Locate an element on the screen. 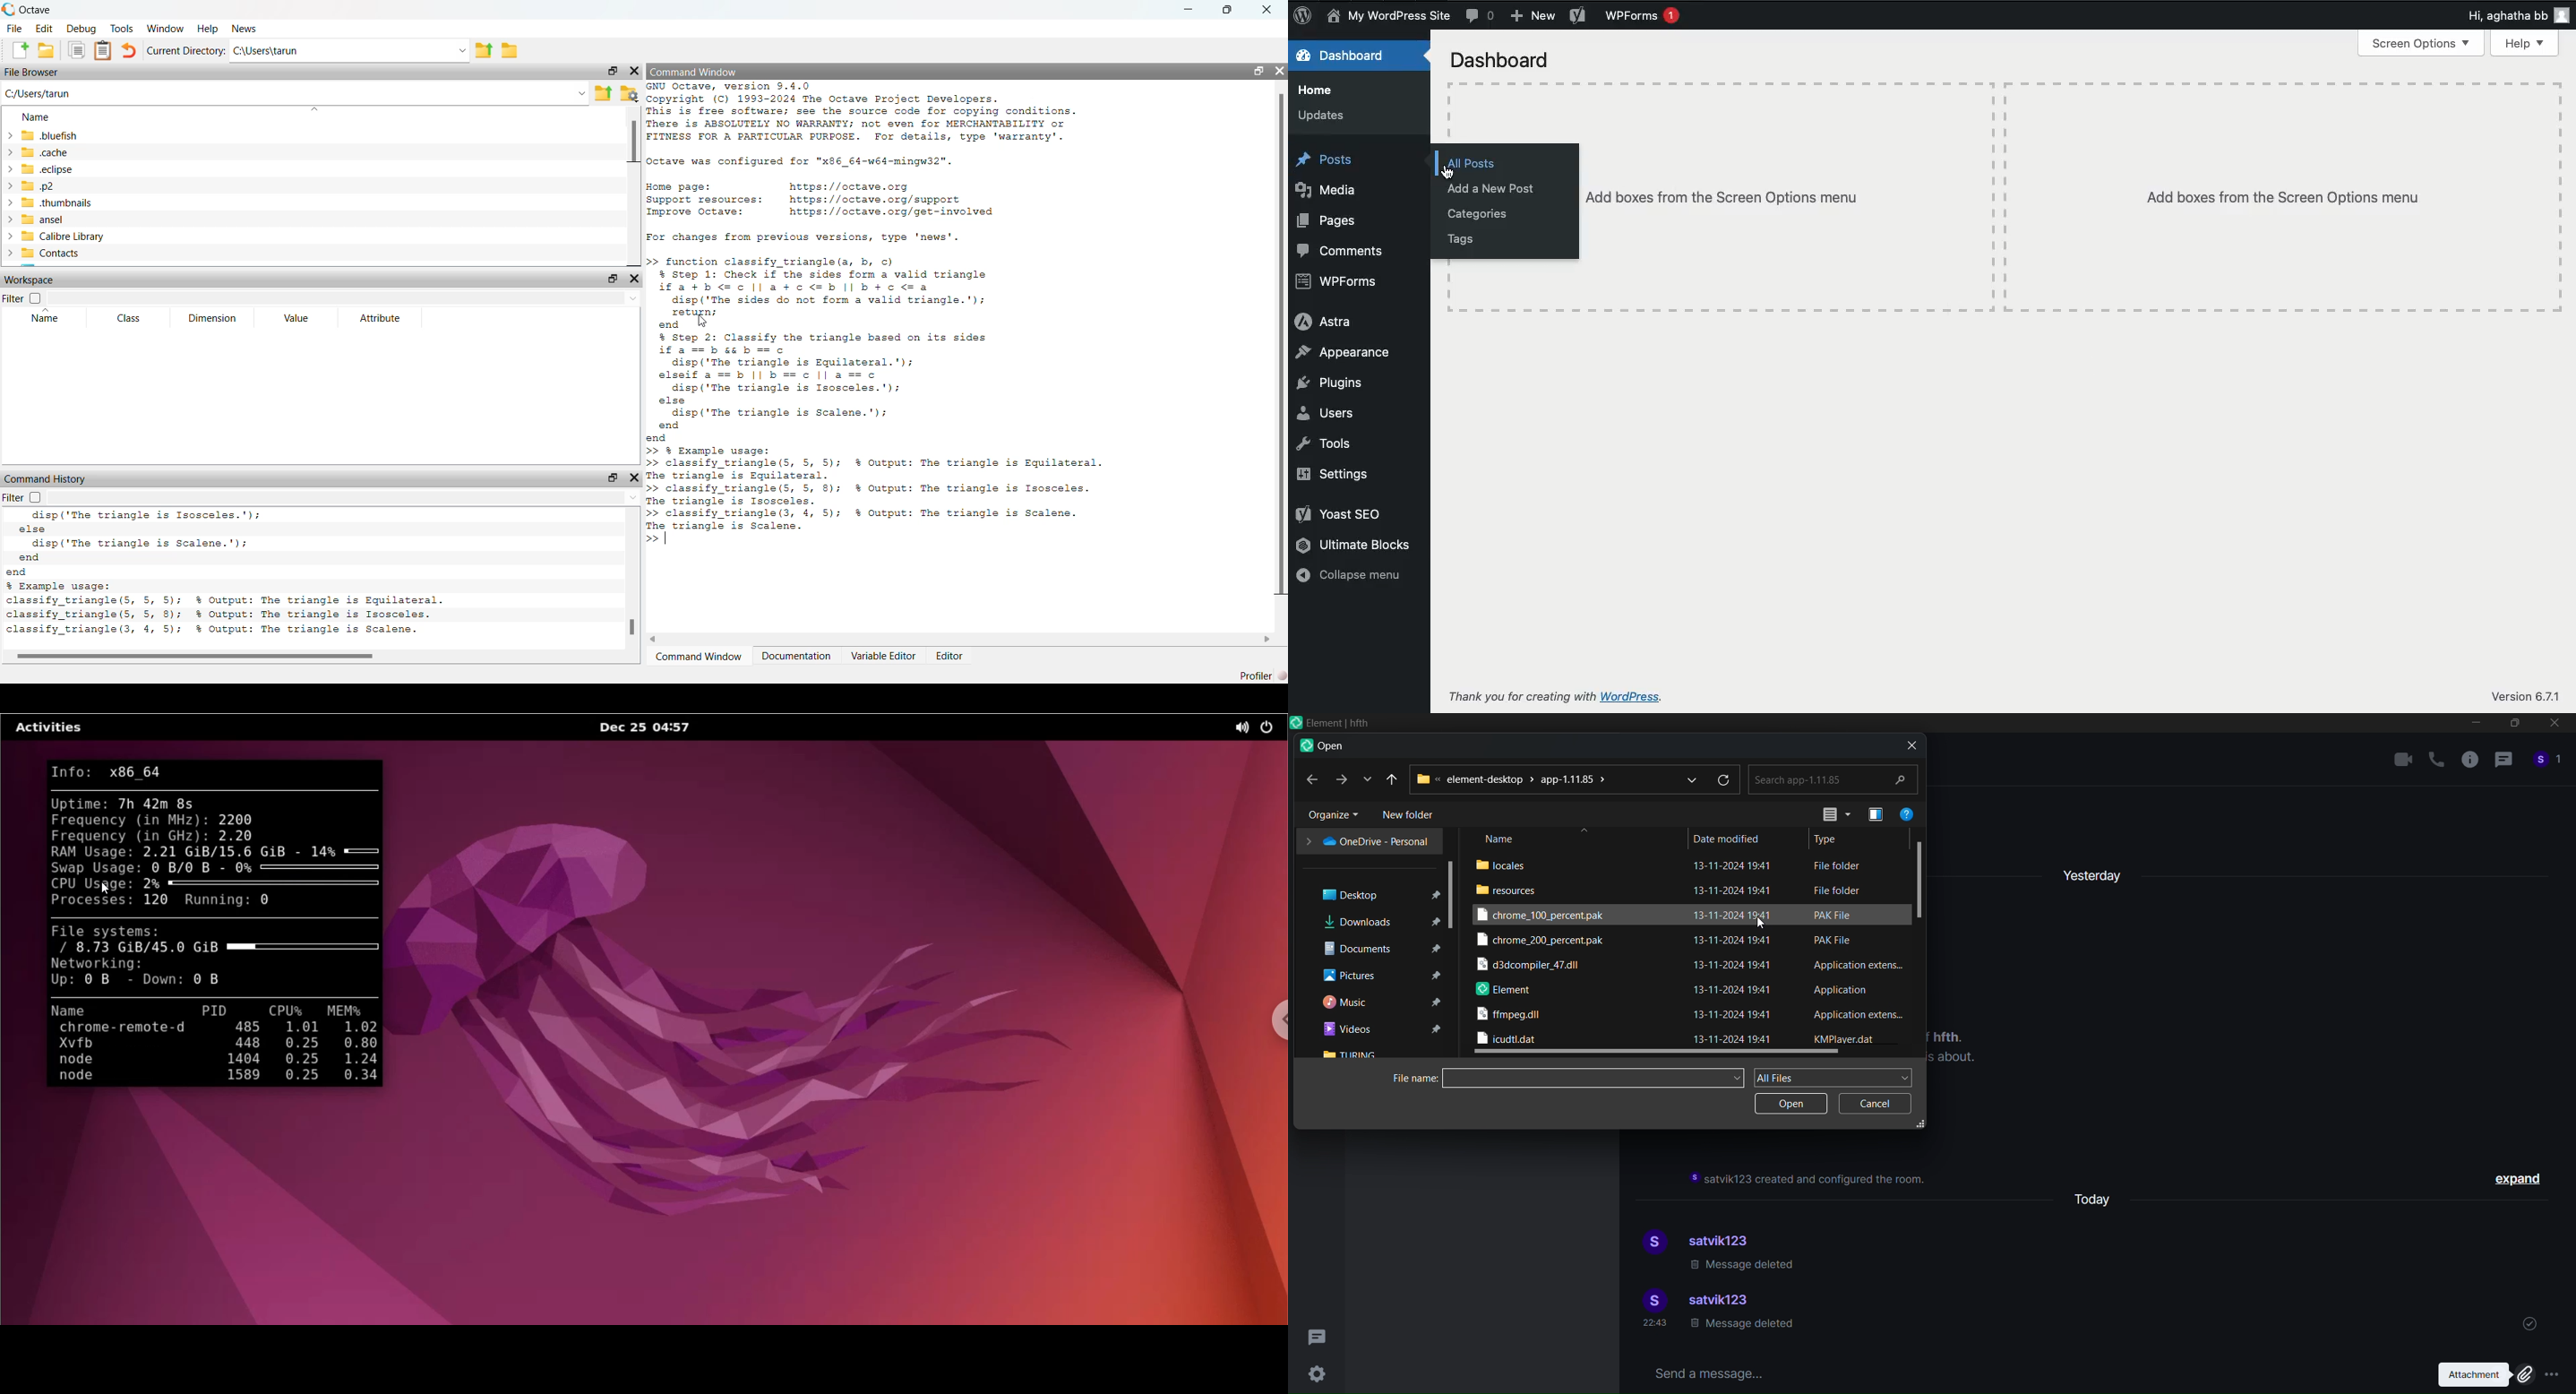 This screenshot has height=1400, width=2576. details of octave resources is located at coordinates (820, 202).